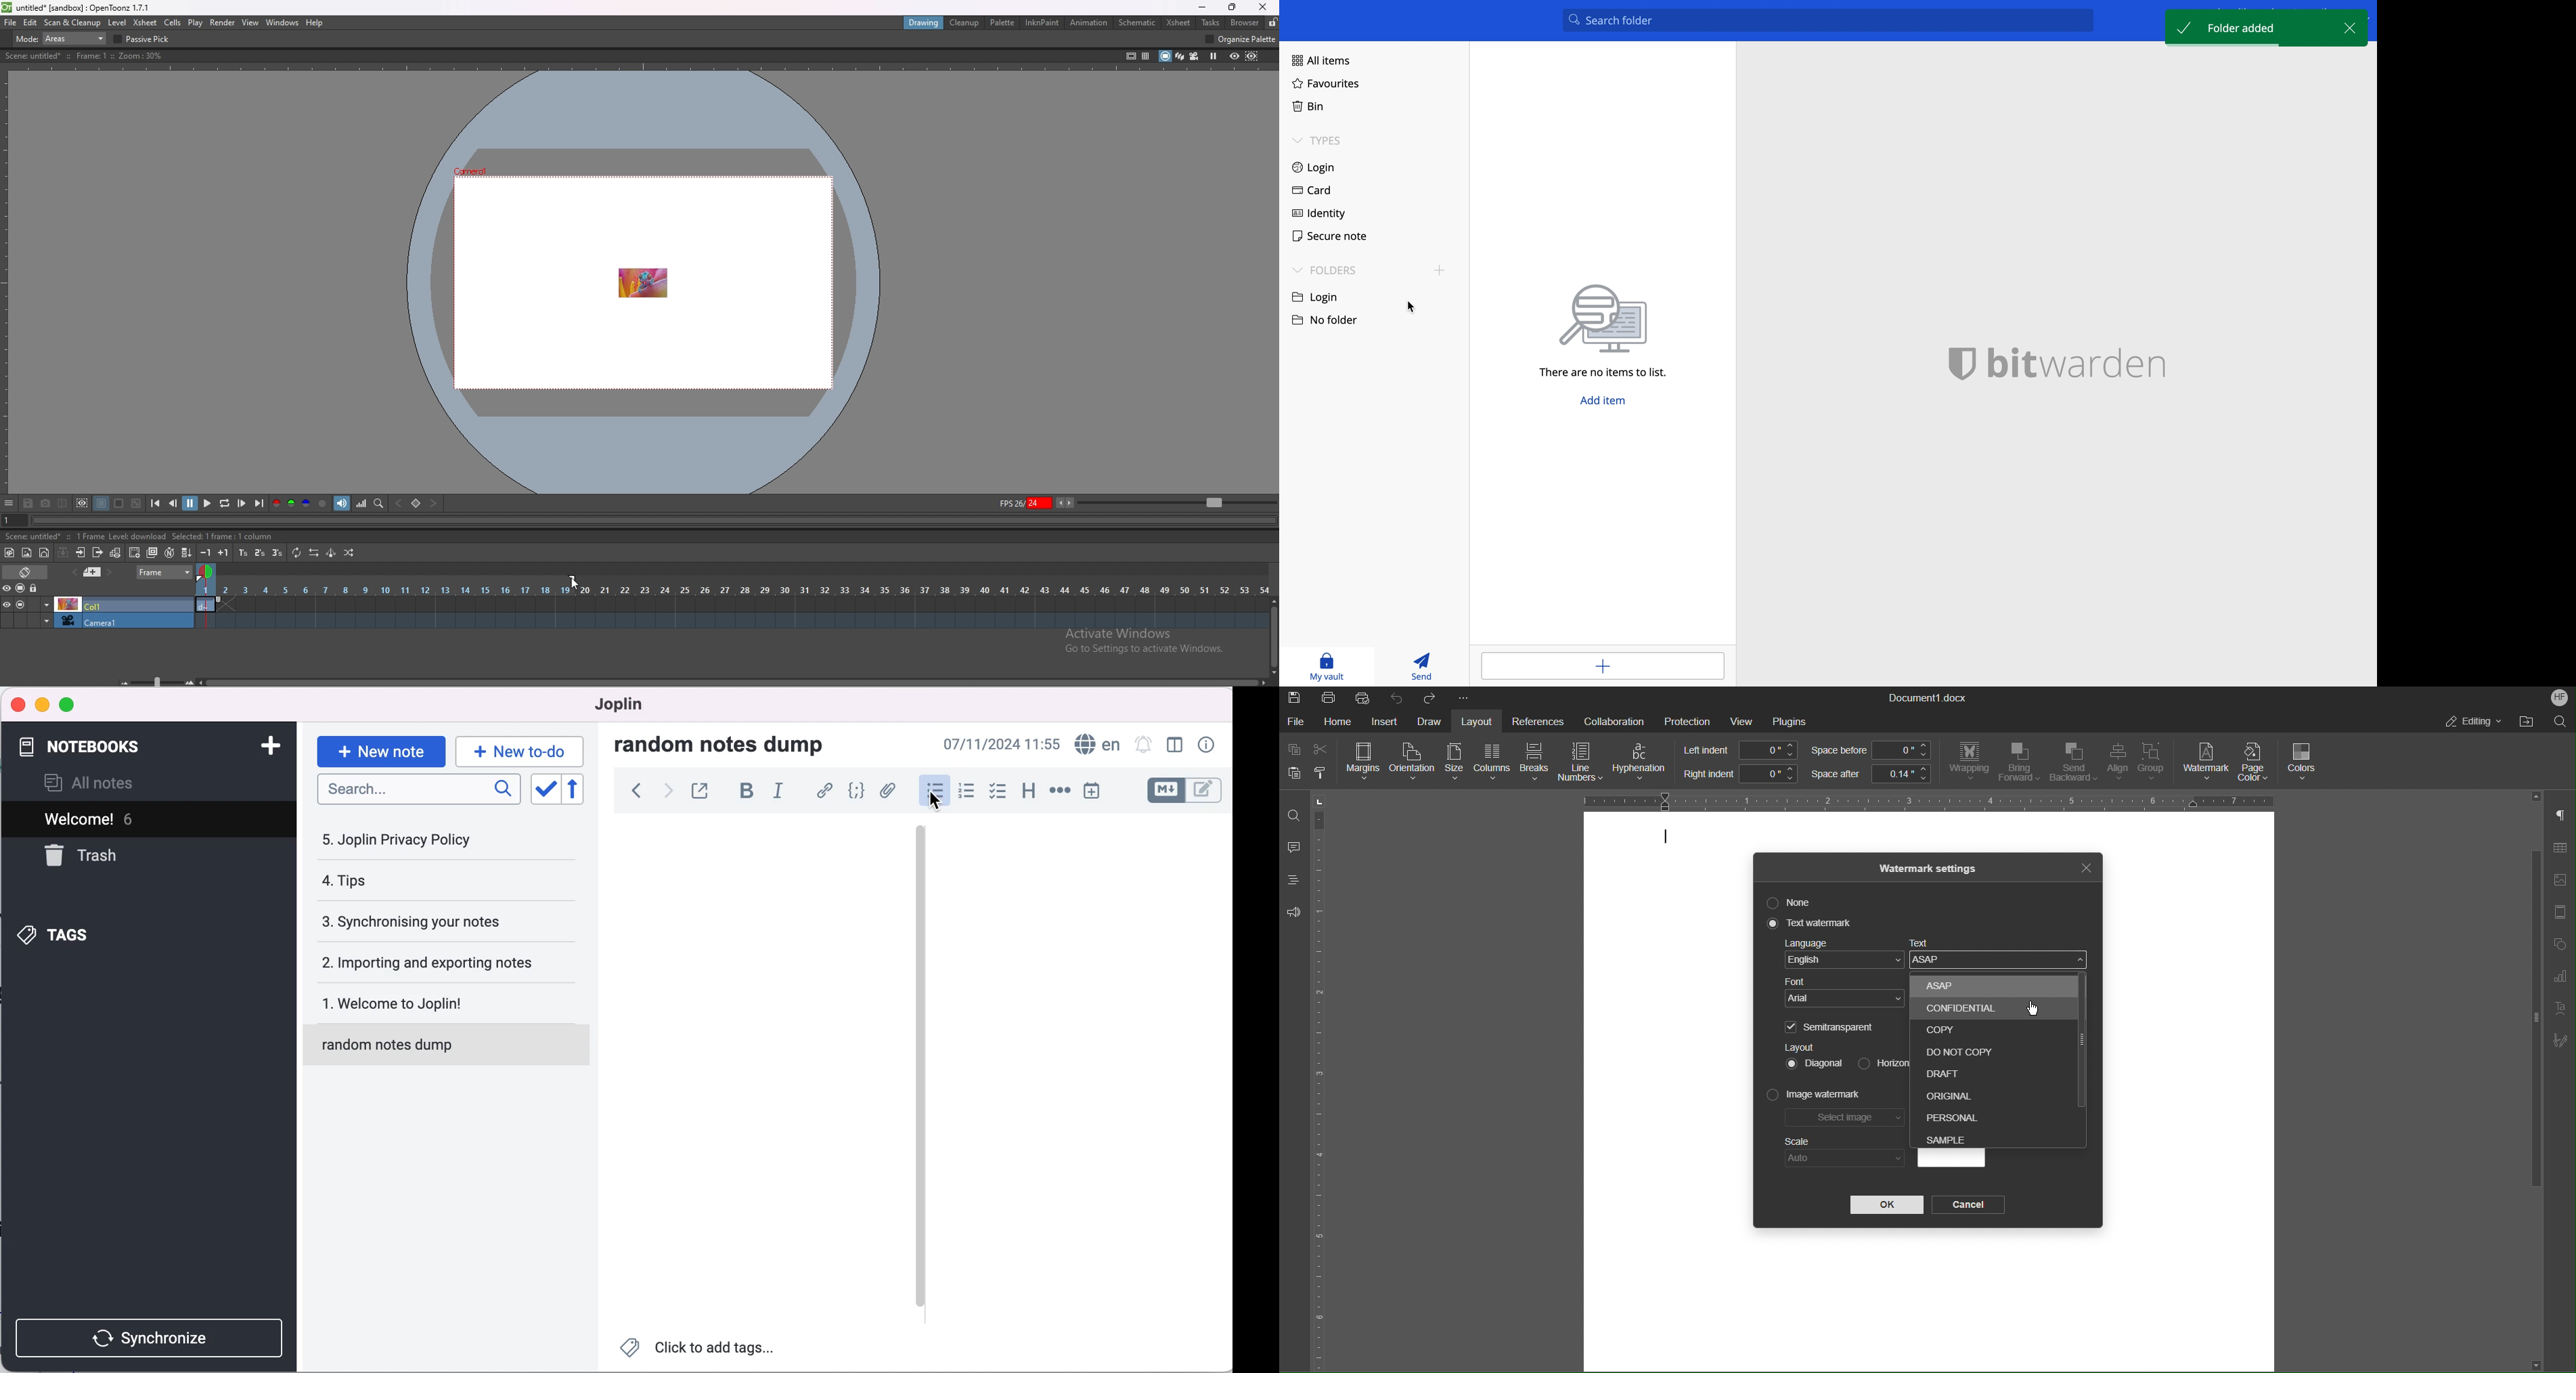 The width and height of the screenshot is (2576, 1400). What do you see at coordinates (1947, 1070) in the screenshot?
I see `Draft` at bounding box center [1947, 1070].